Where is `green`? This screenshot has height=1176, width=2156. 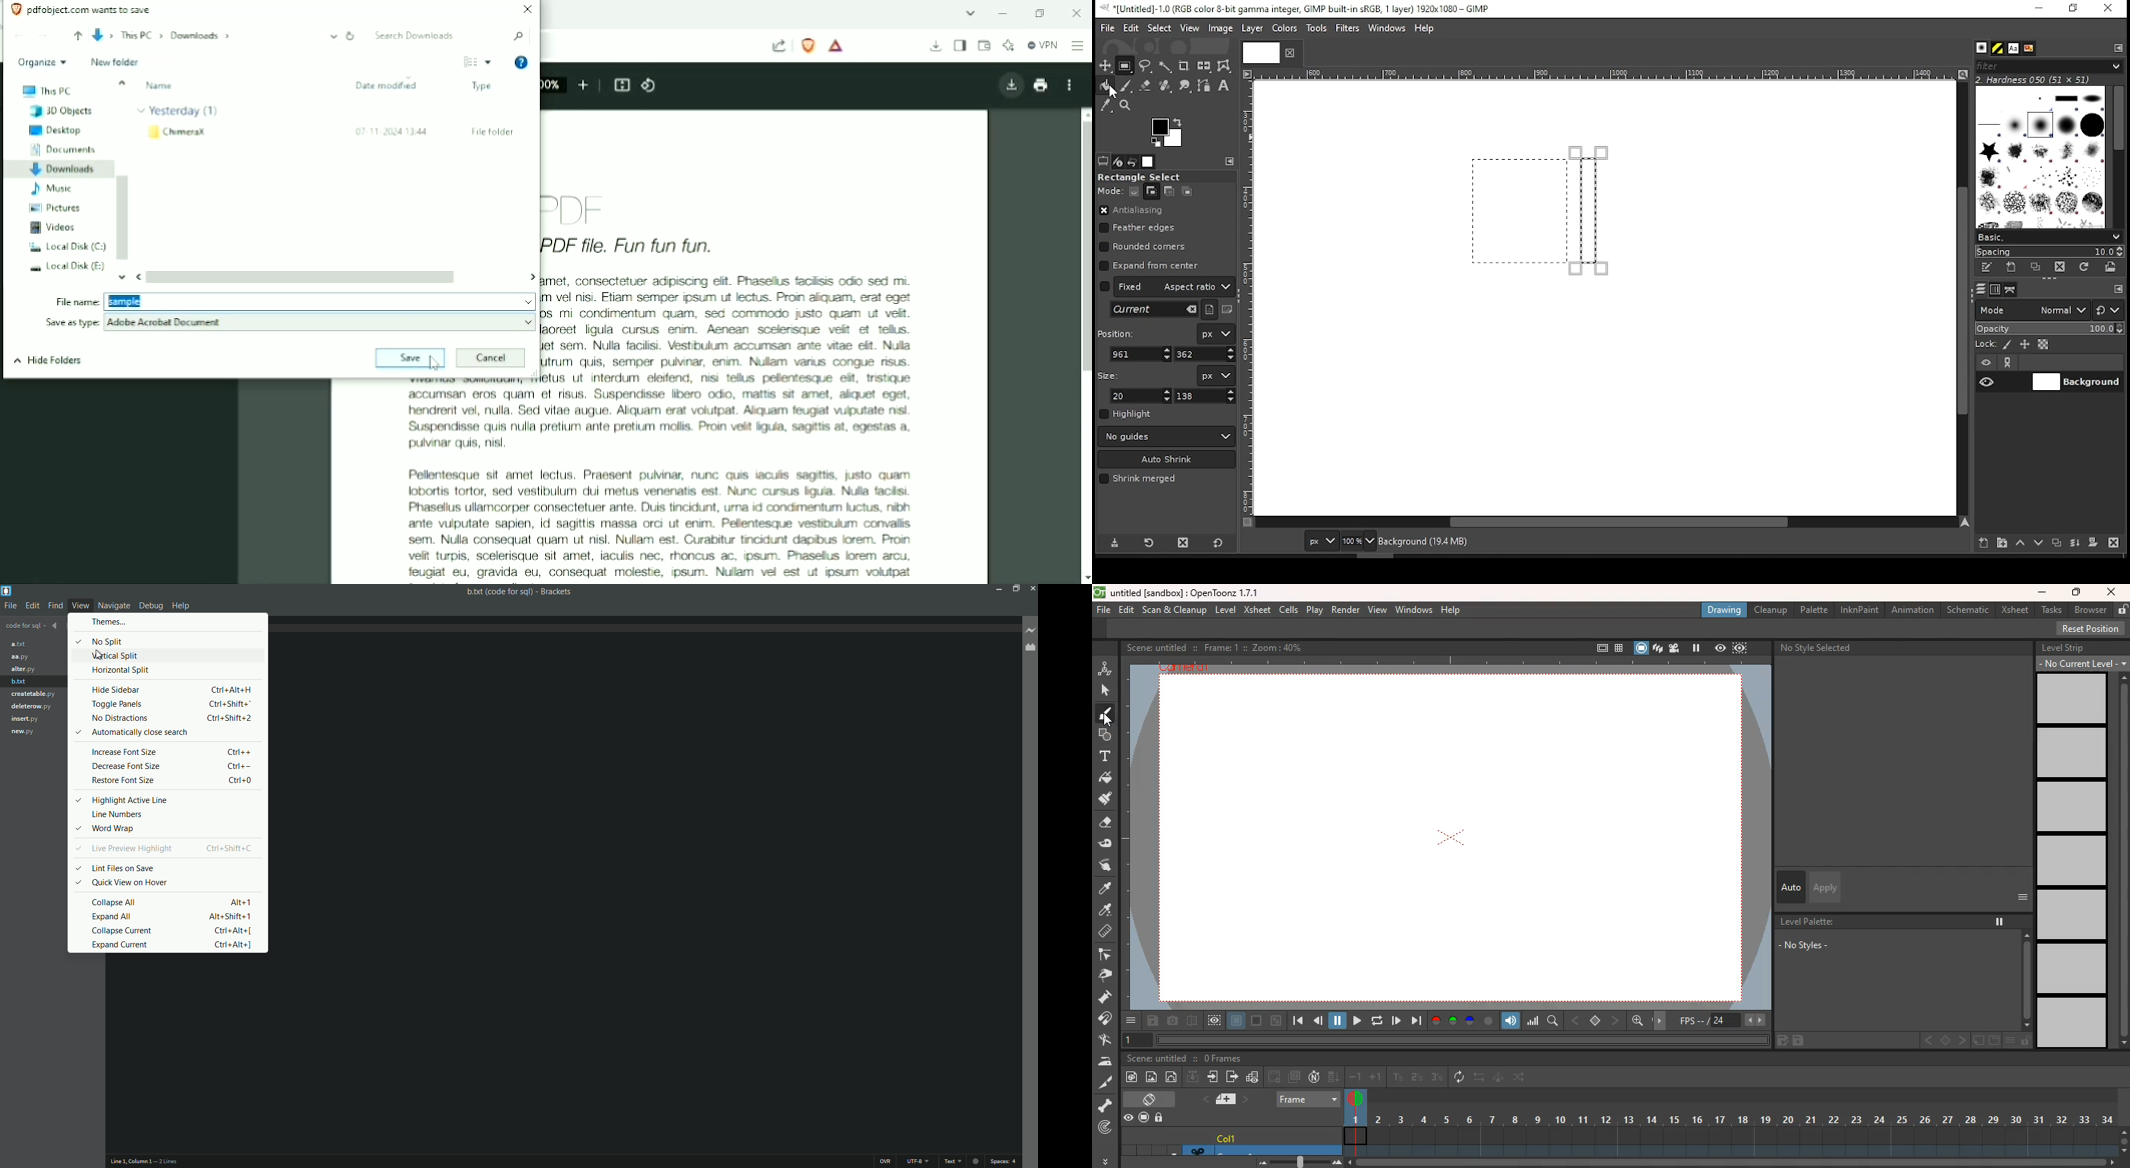 green is located at coordinates (1454, 1021).